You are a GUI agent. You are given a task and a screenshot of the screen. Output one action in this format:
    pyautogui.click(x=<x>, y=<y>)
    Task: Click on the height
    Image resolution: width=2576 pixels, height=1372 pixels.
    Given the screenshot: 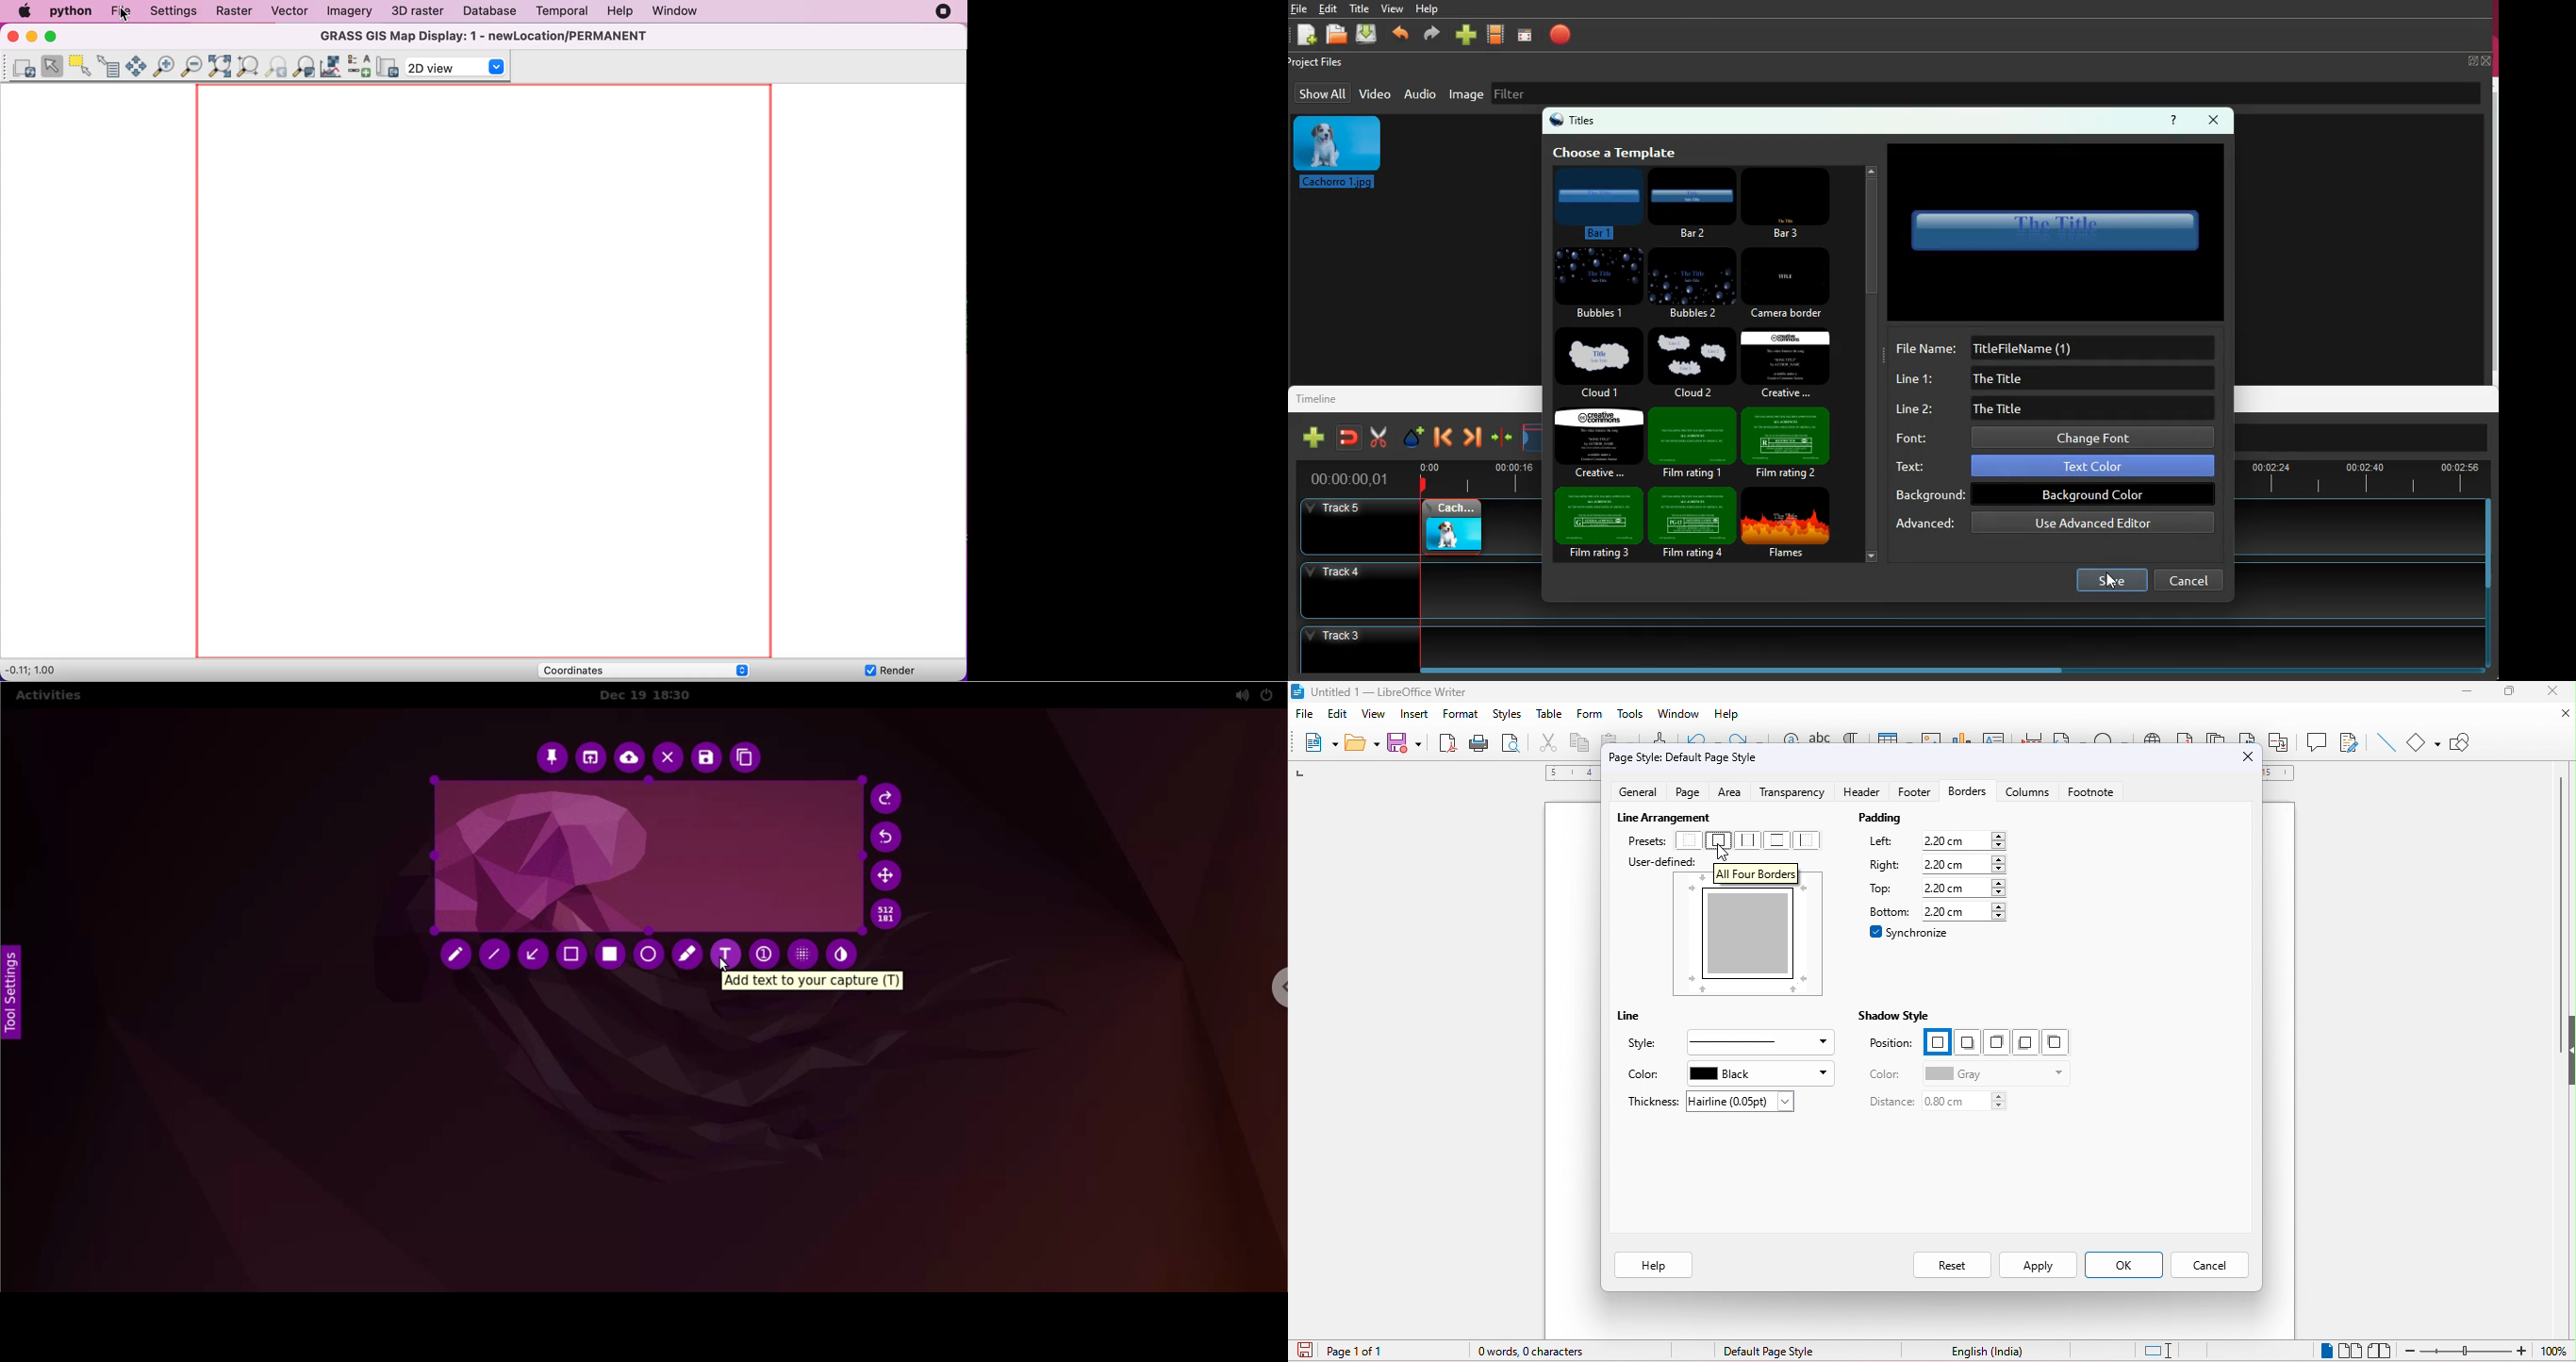 What is the action you would take?
    pyautogui.click(x=2568, y=1044)
    